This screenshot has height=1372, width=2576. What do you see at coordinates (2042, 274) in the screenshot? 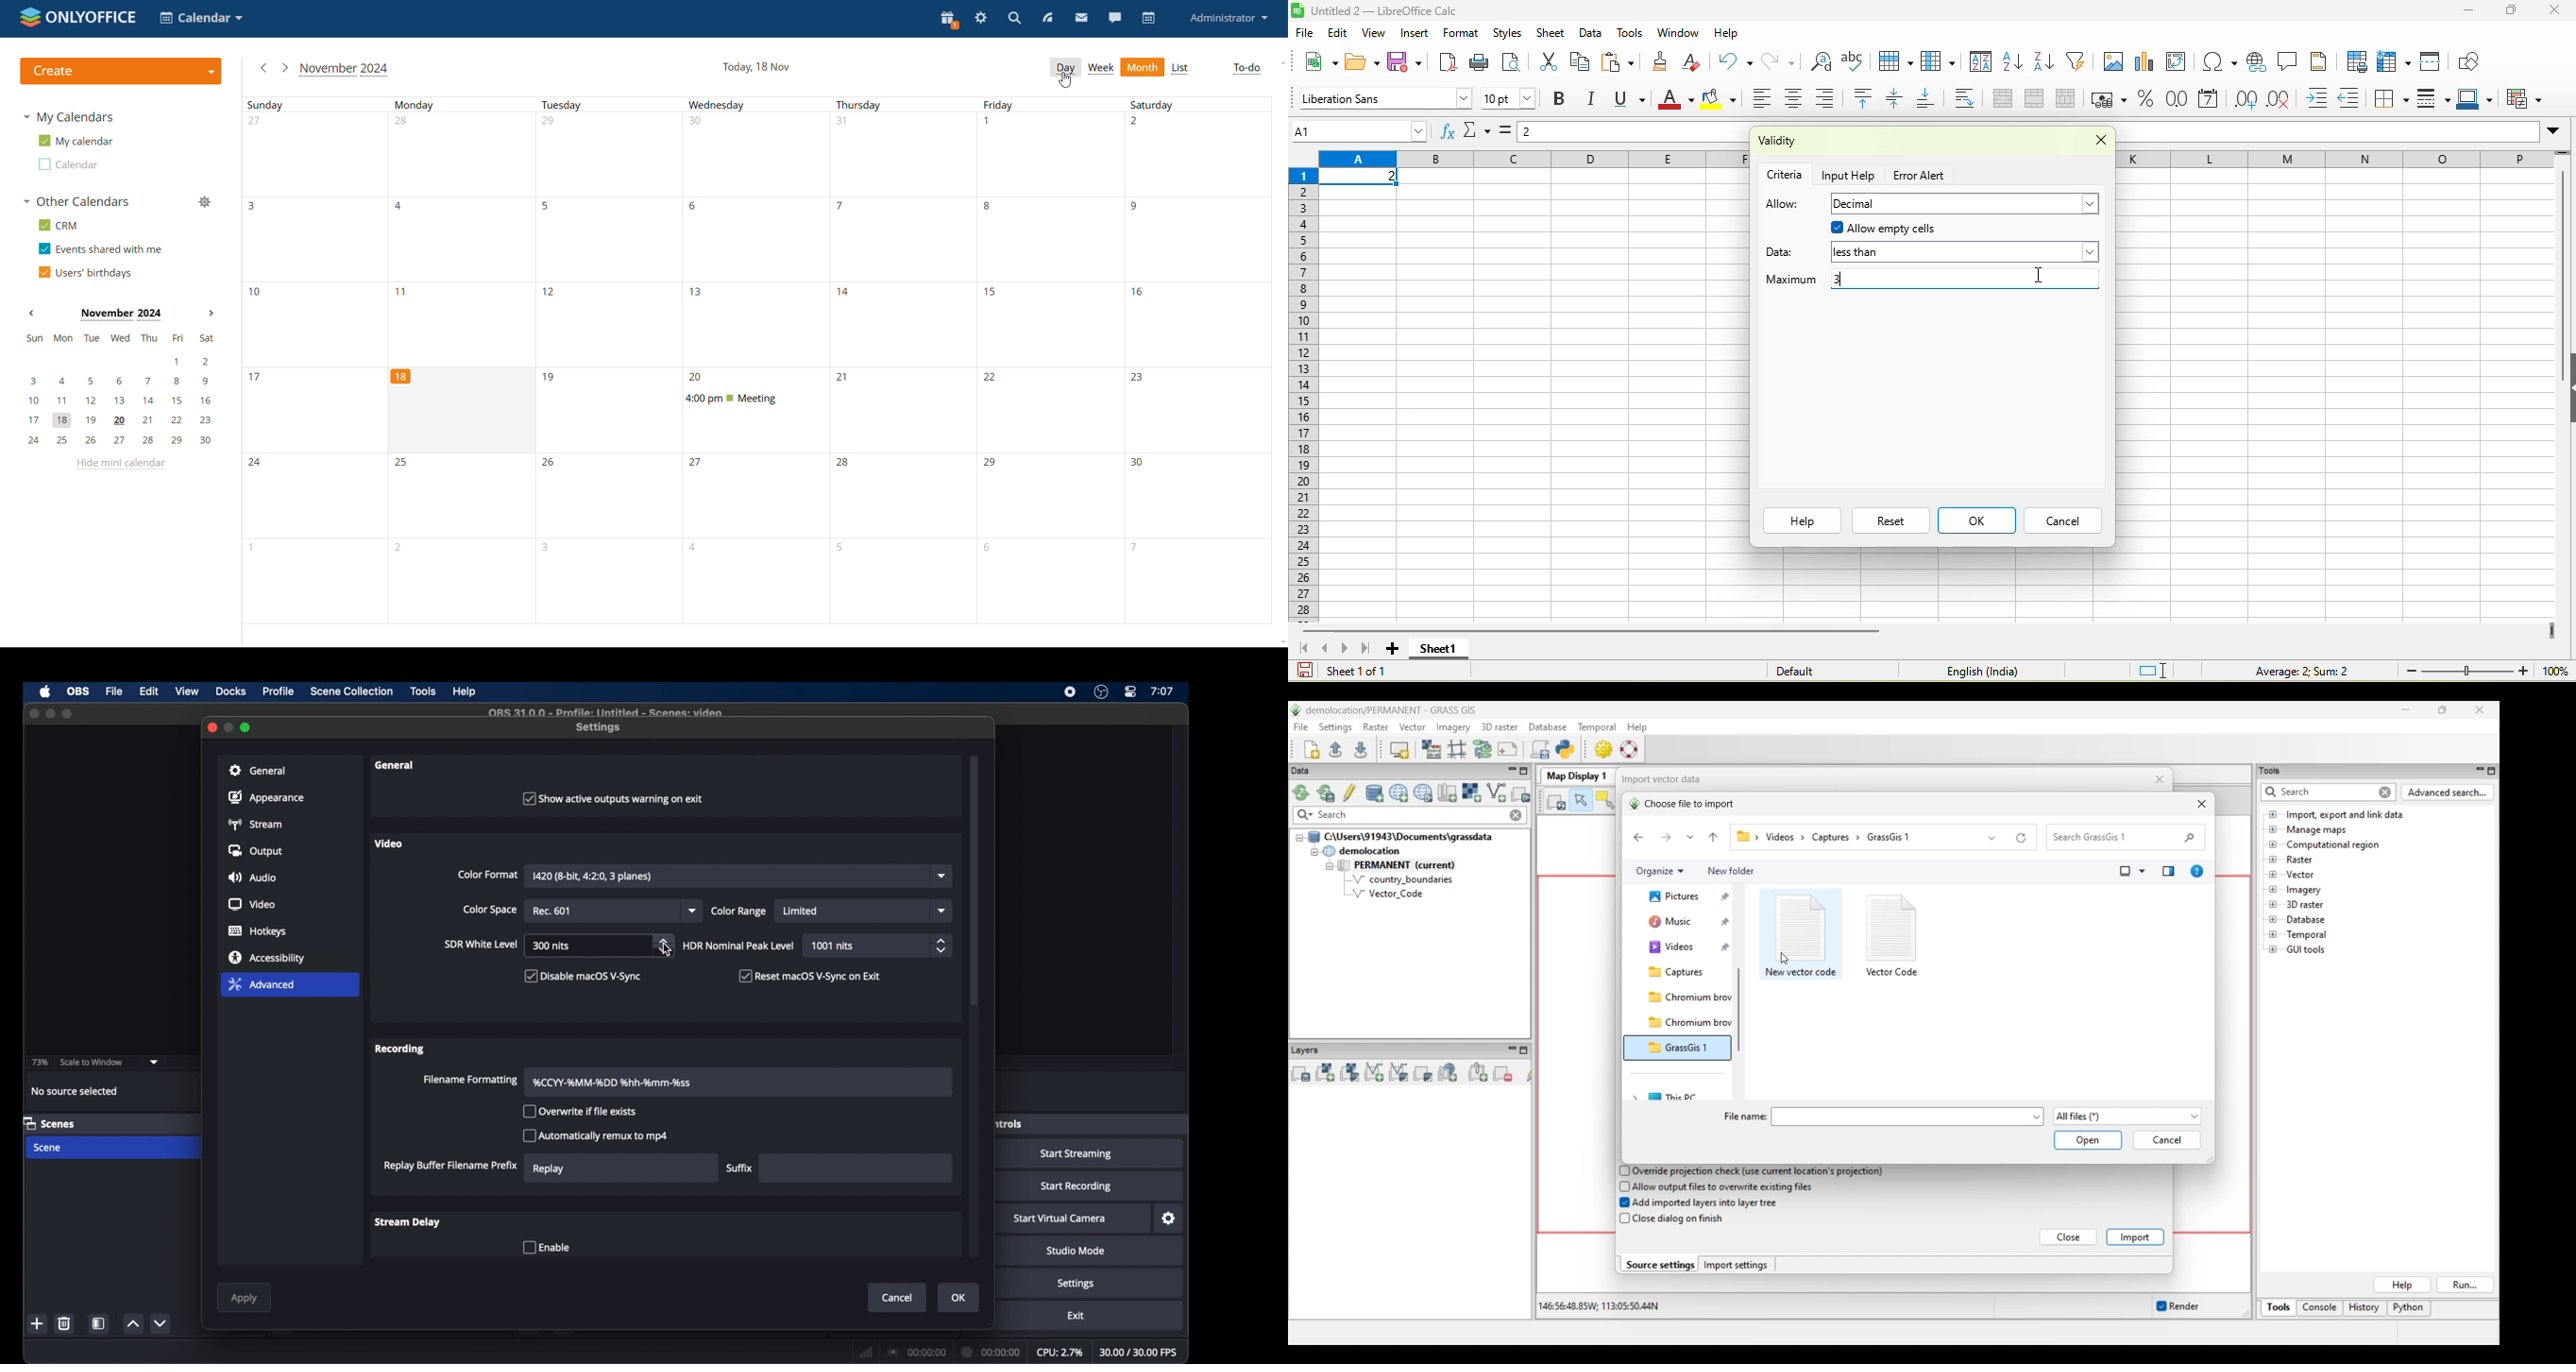
I see `cursor movement` at bounding box center [2042, 274].